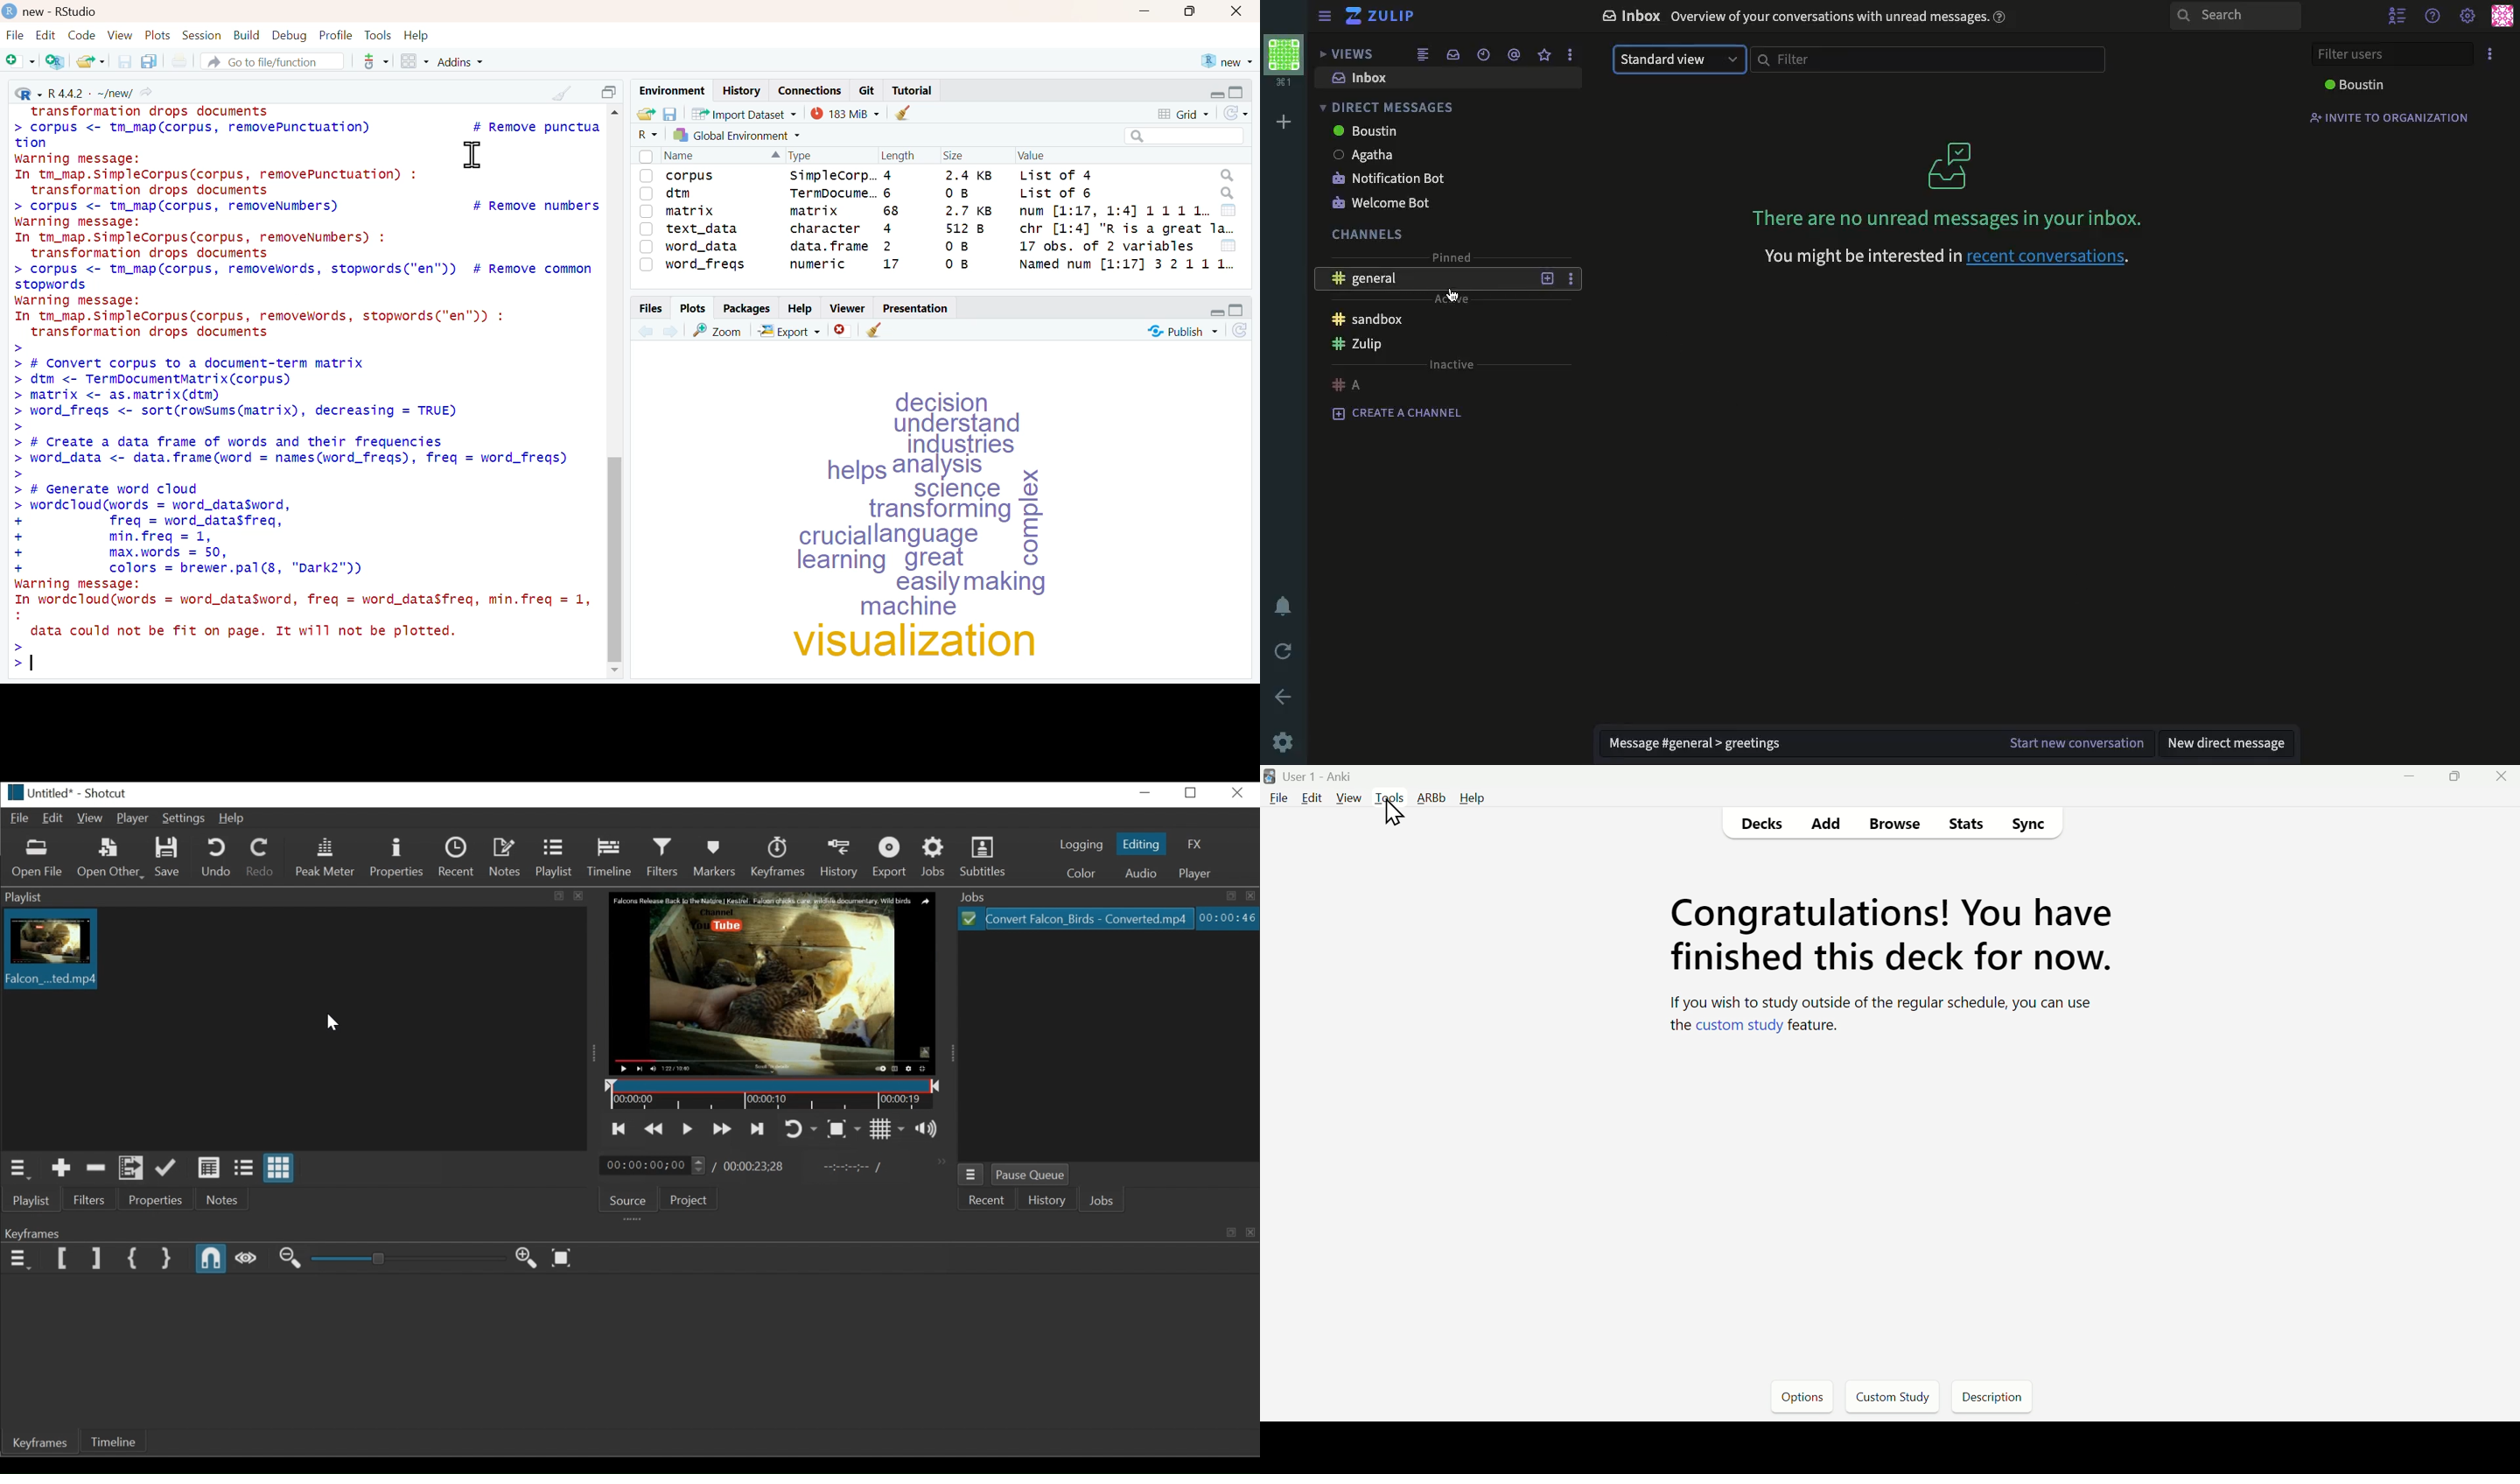  I want to click on Help, so click(1473, 798).